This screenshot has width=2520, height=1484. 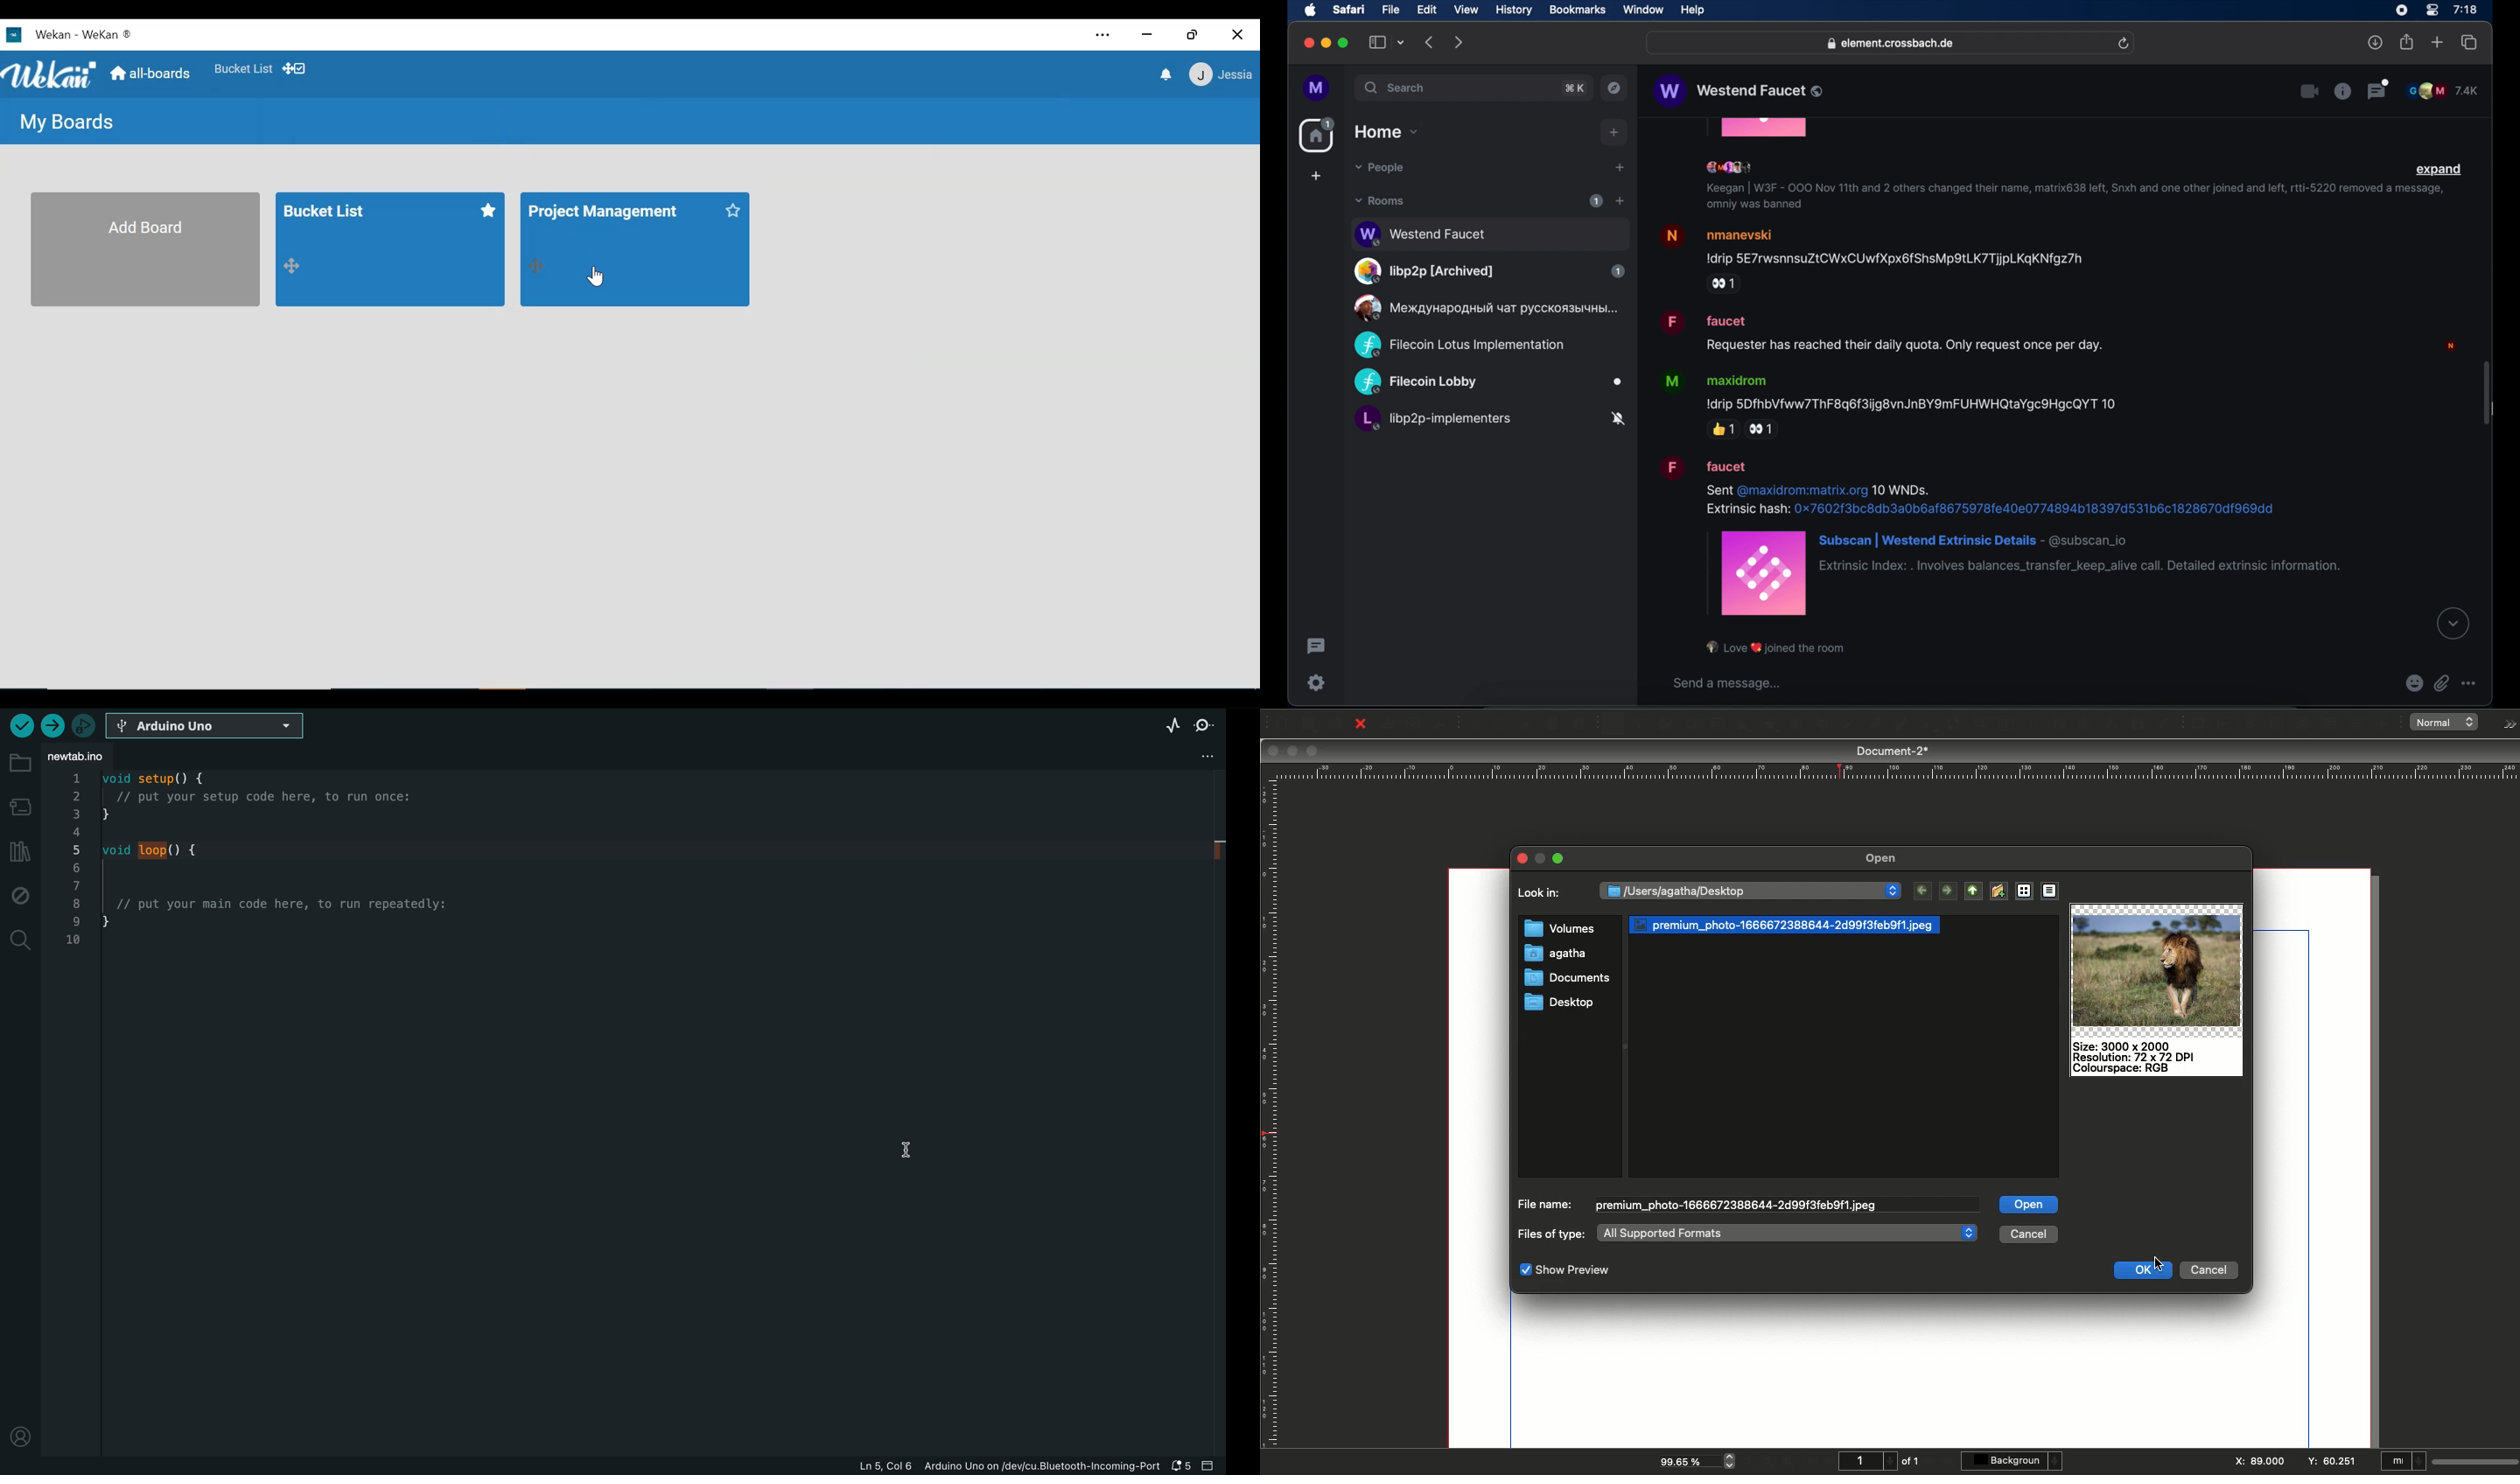 I want to click on message, so click(x=1872, y=244).